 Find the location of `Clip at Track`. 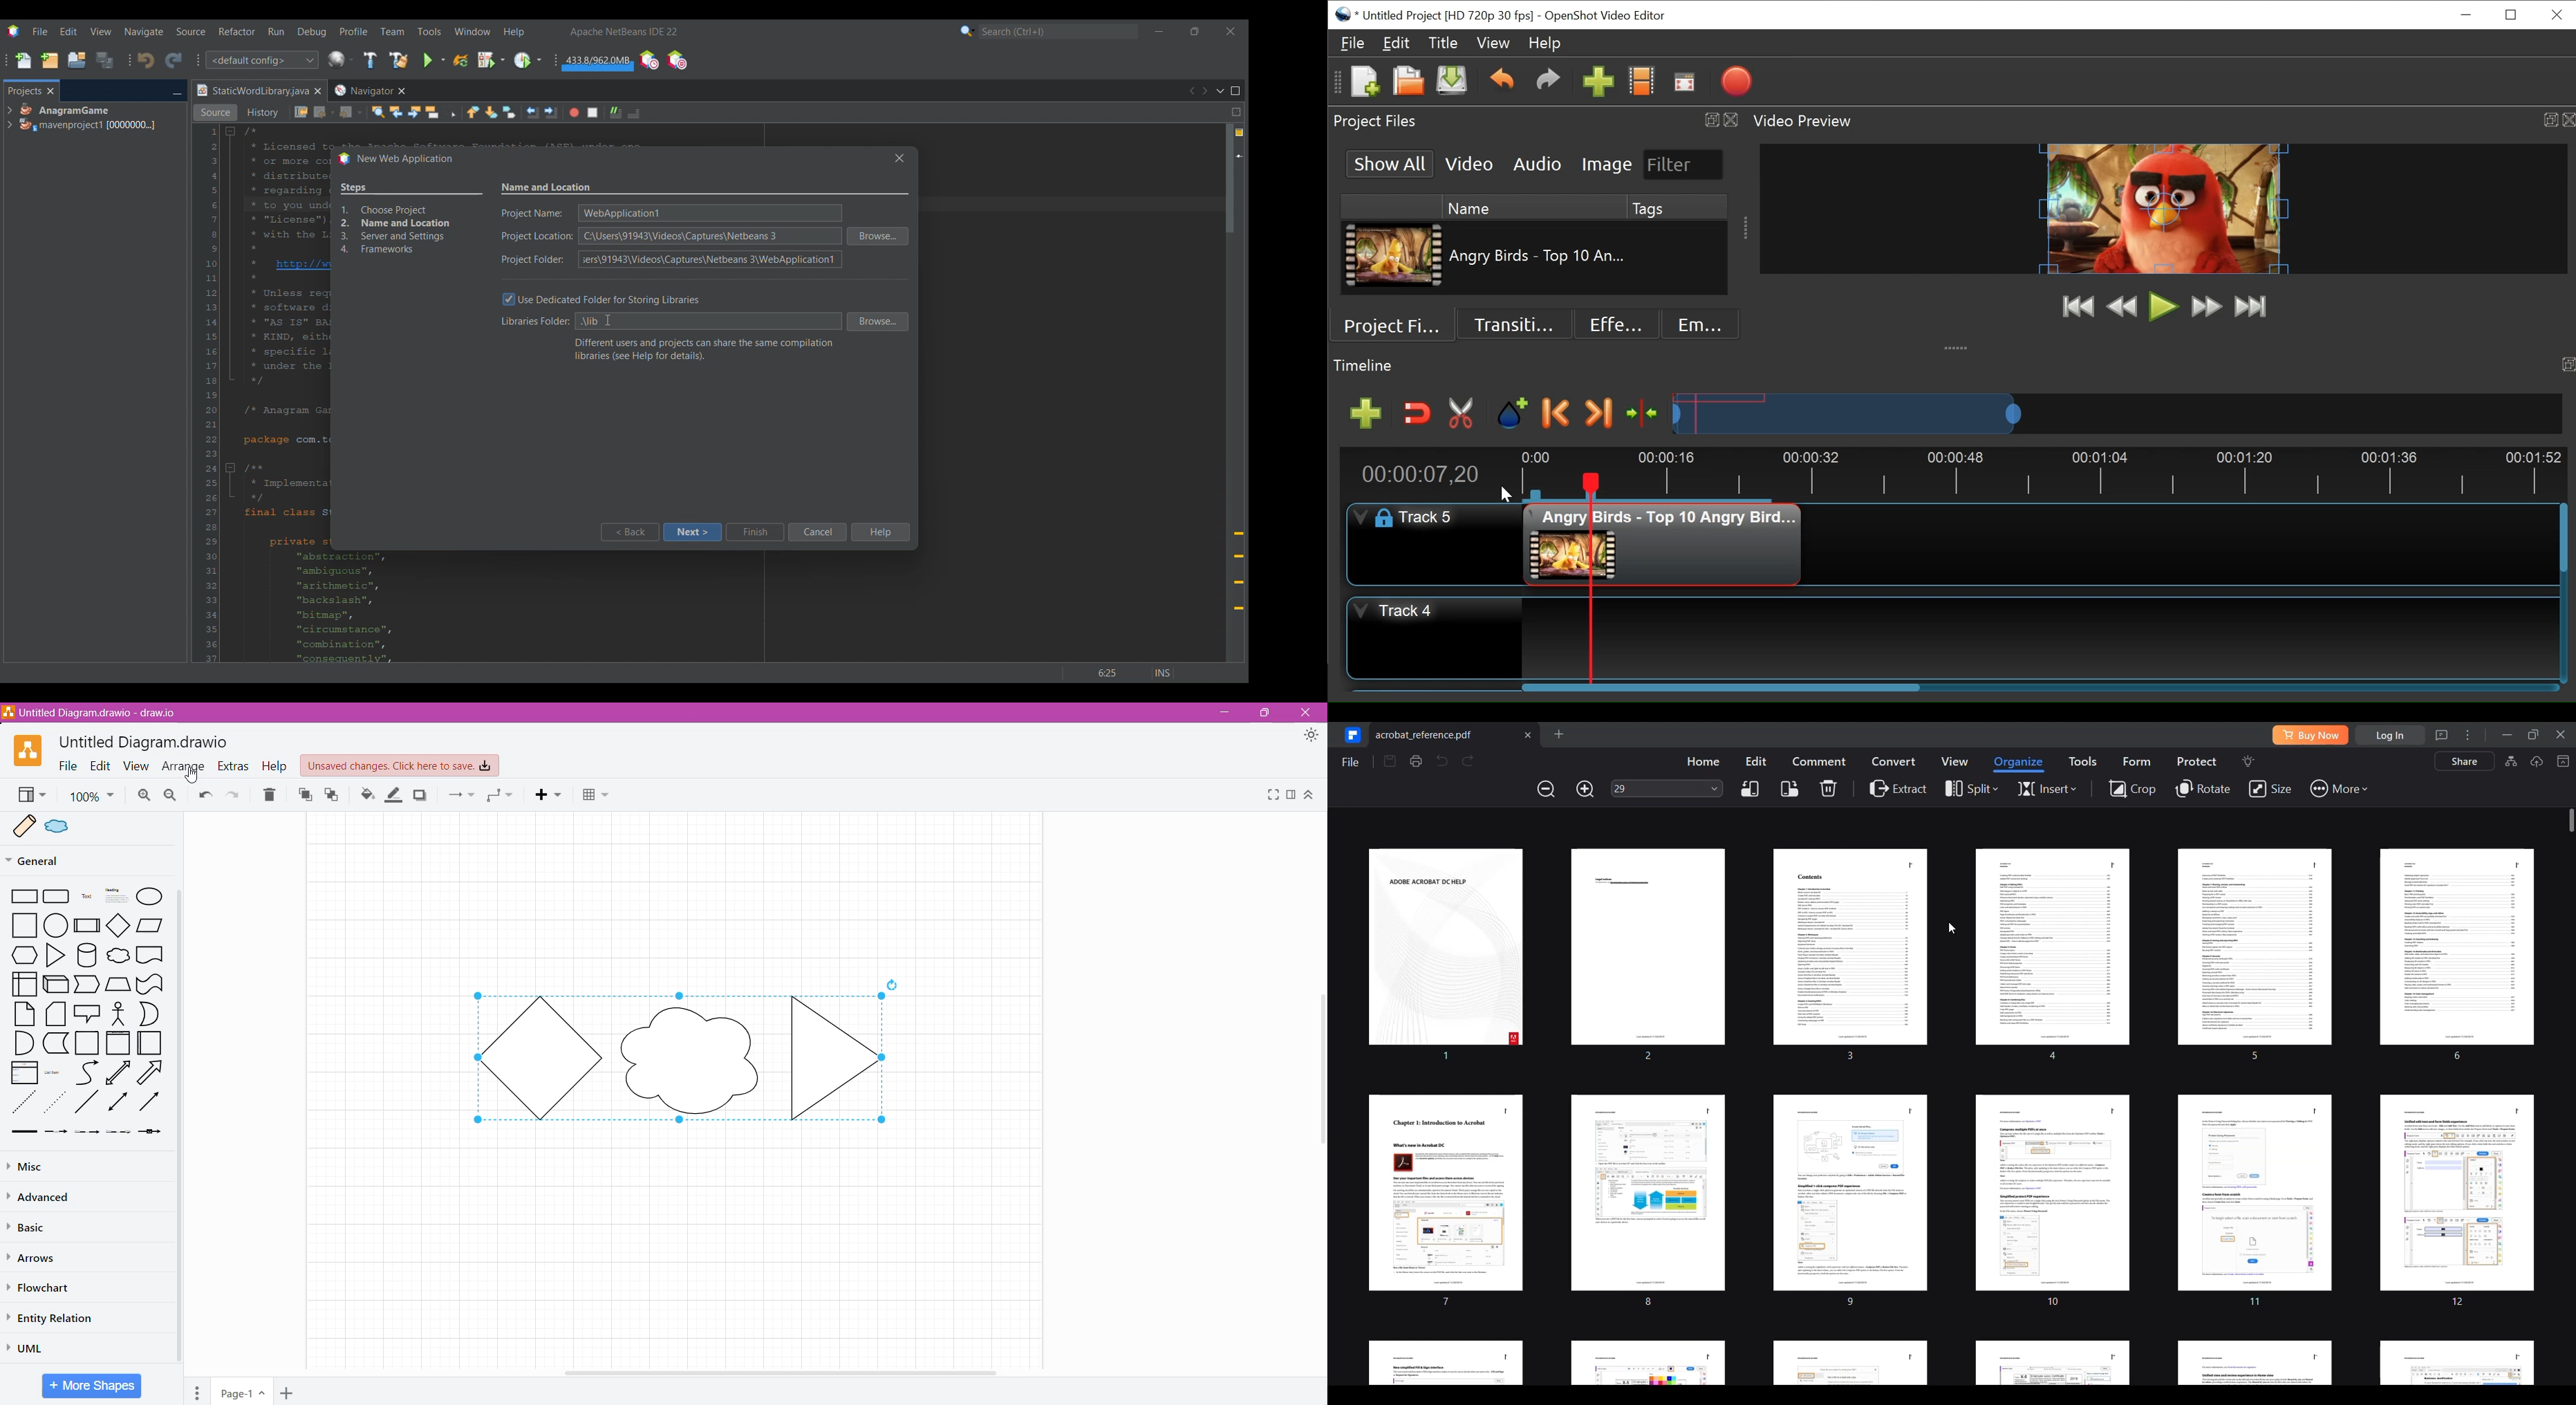

Clip at Track is located at coordinates (1662, 543).